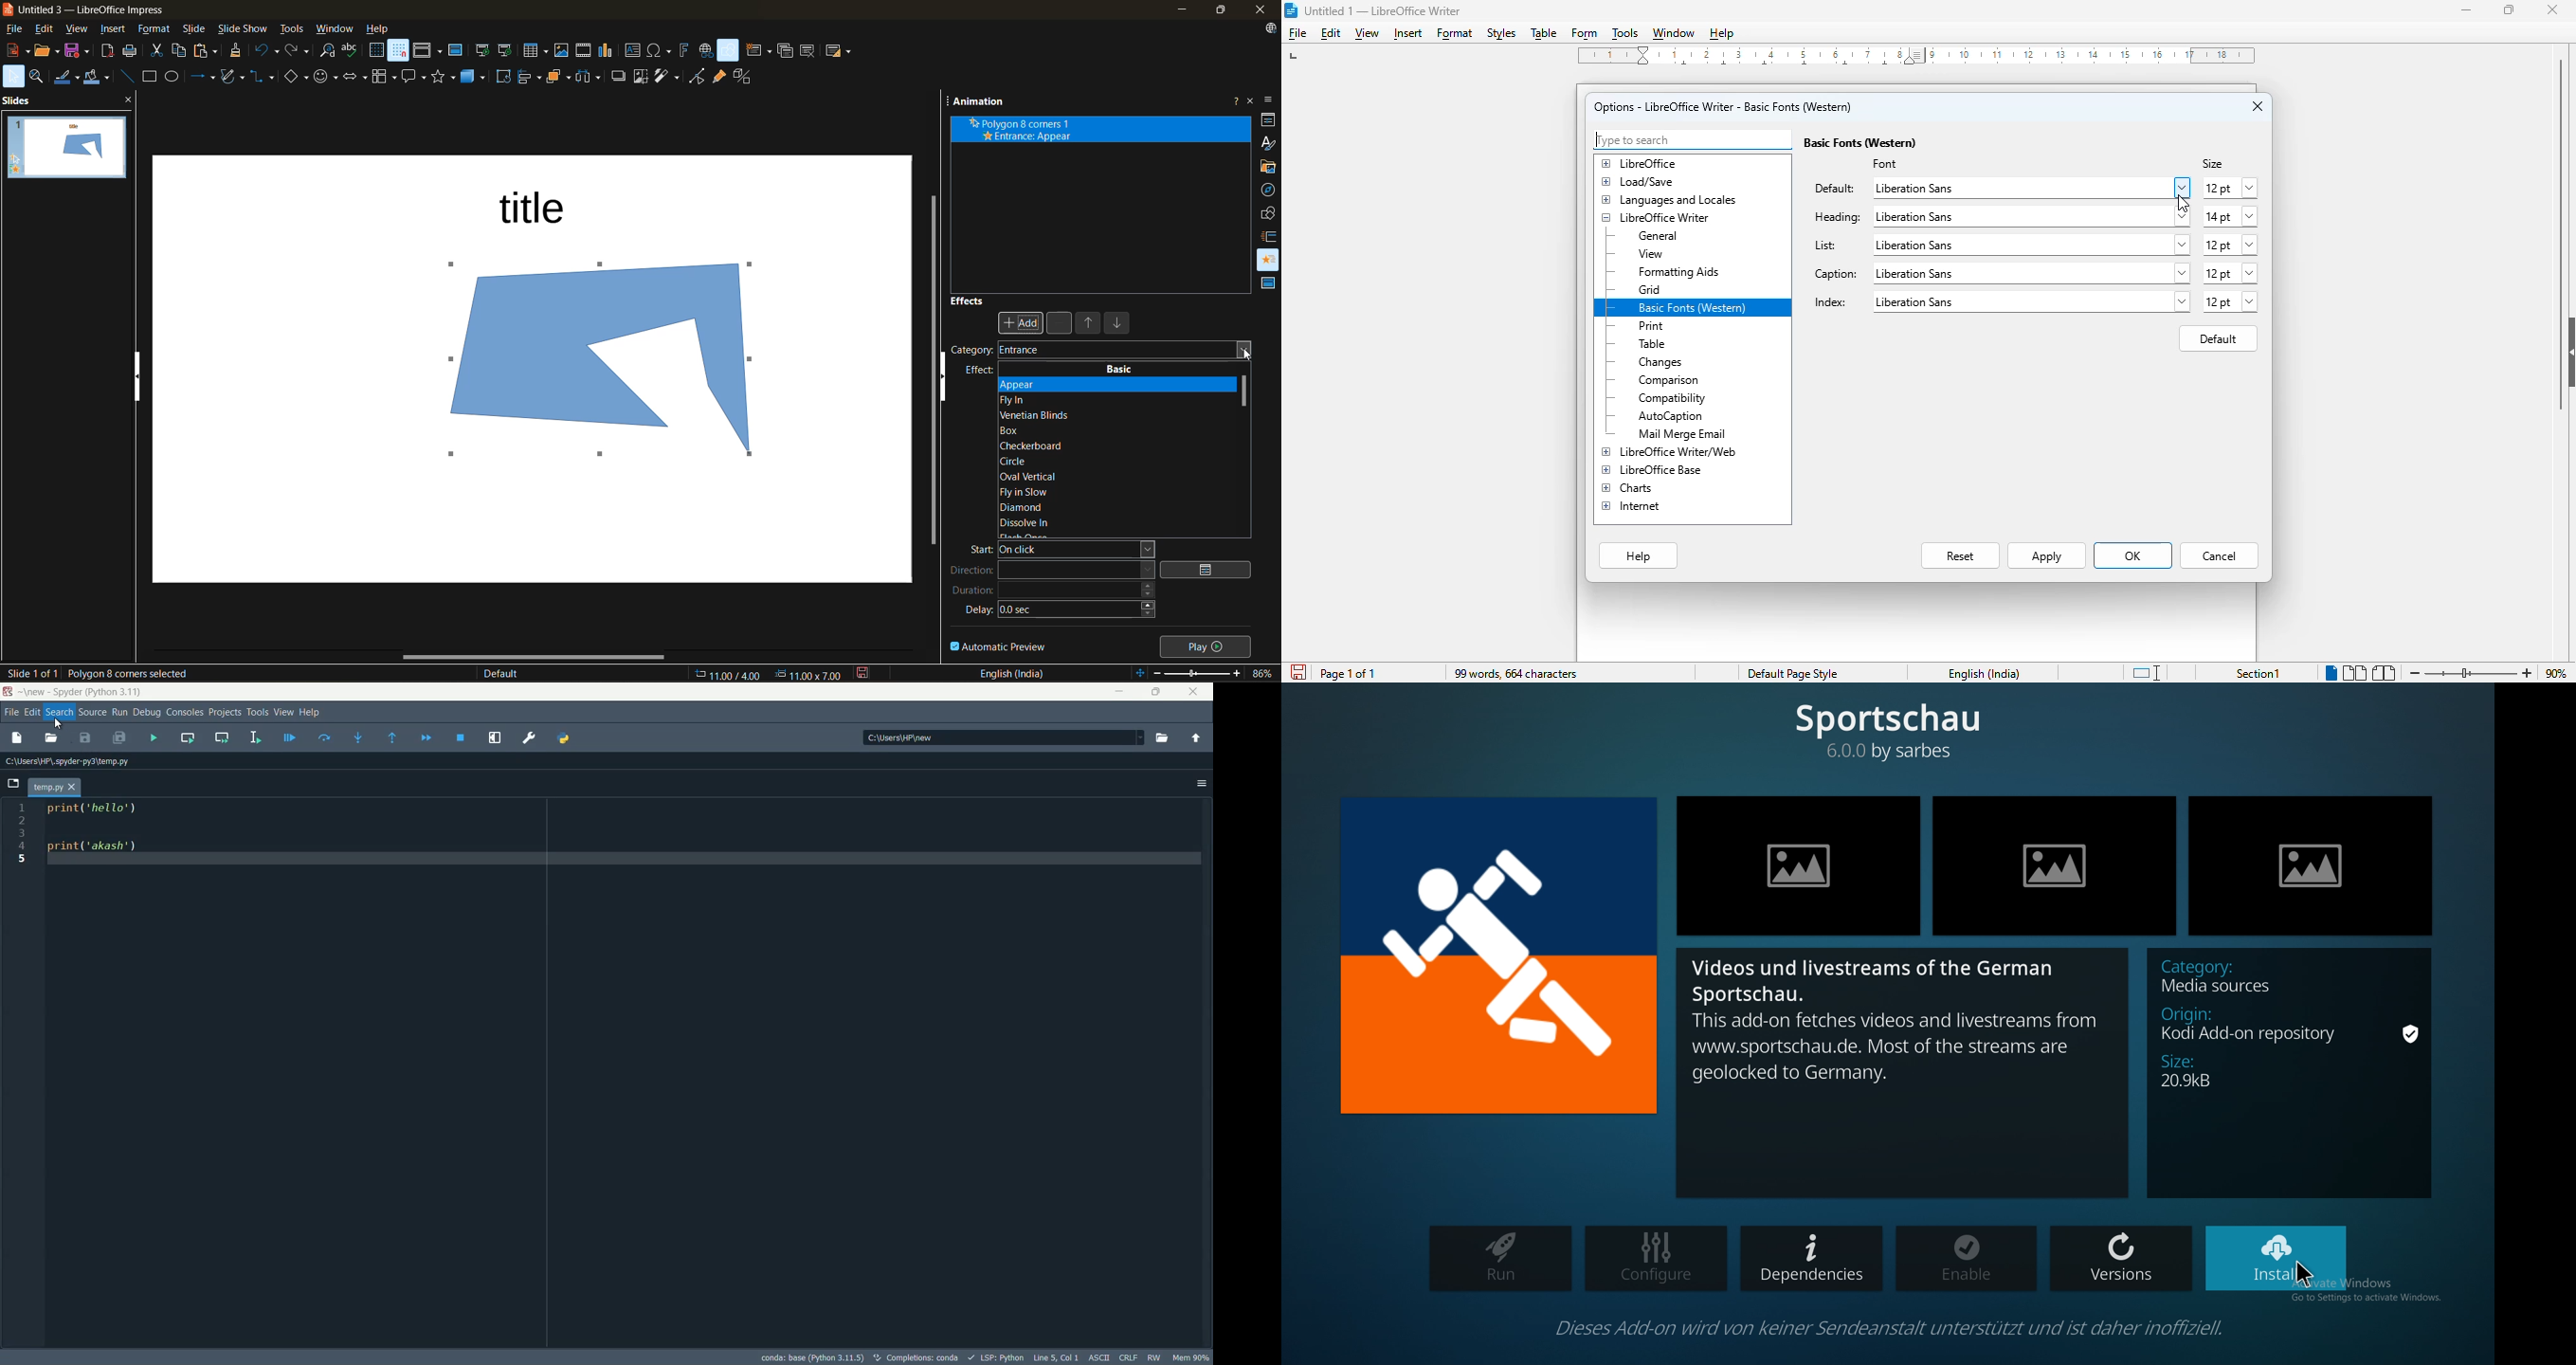 This screenshot has height=1372, width=2576. Describe the element at coordinates (1643, 55) in the screenshot. I see `Indent markers` at that location.